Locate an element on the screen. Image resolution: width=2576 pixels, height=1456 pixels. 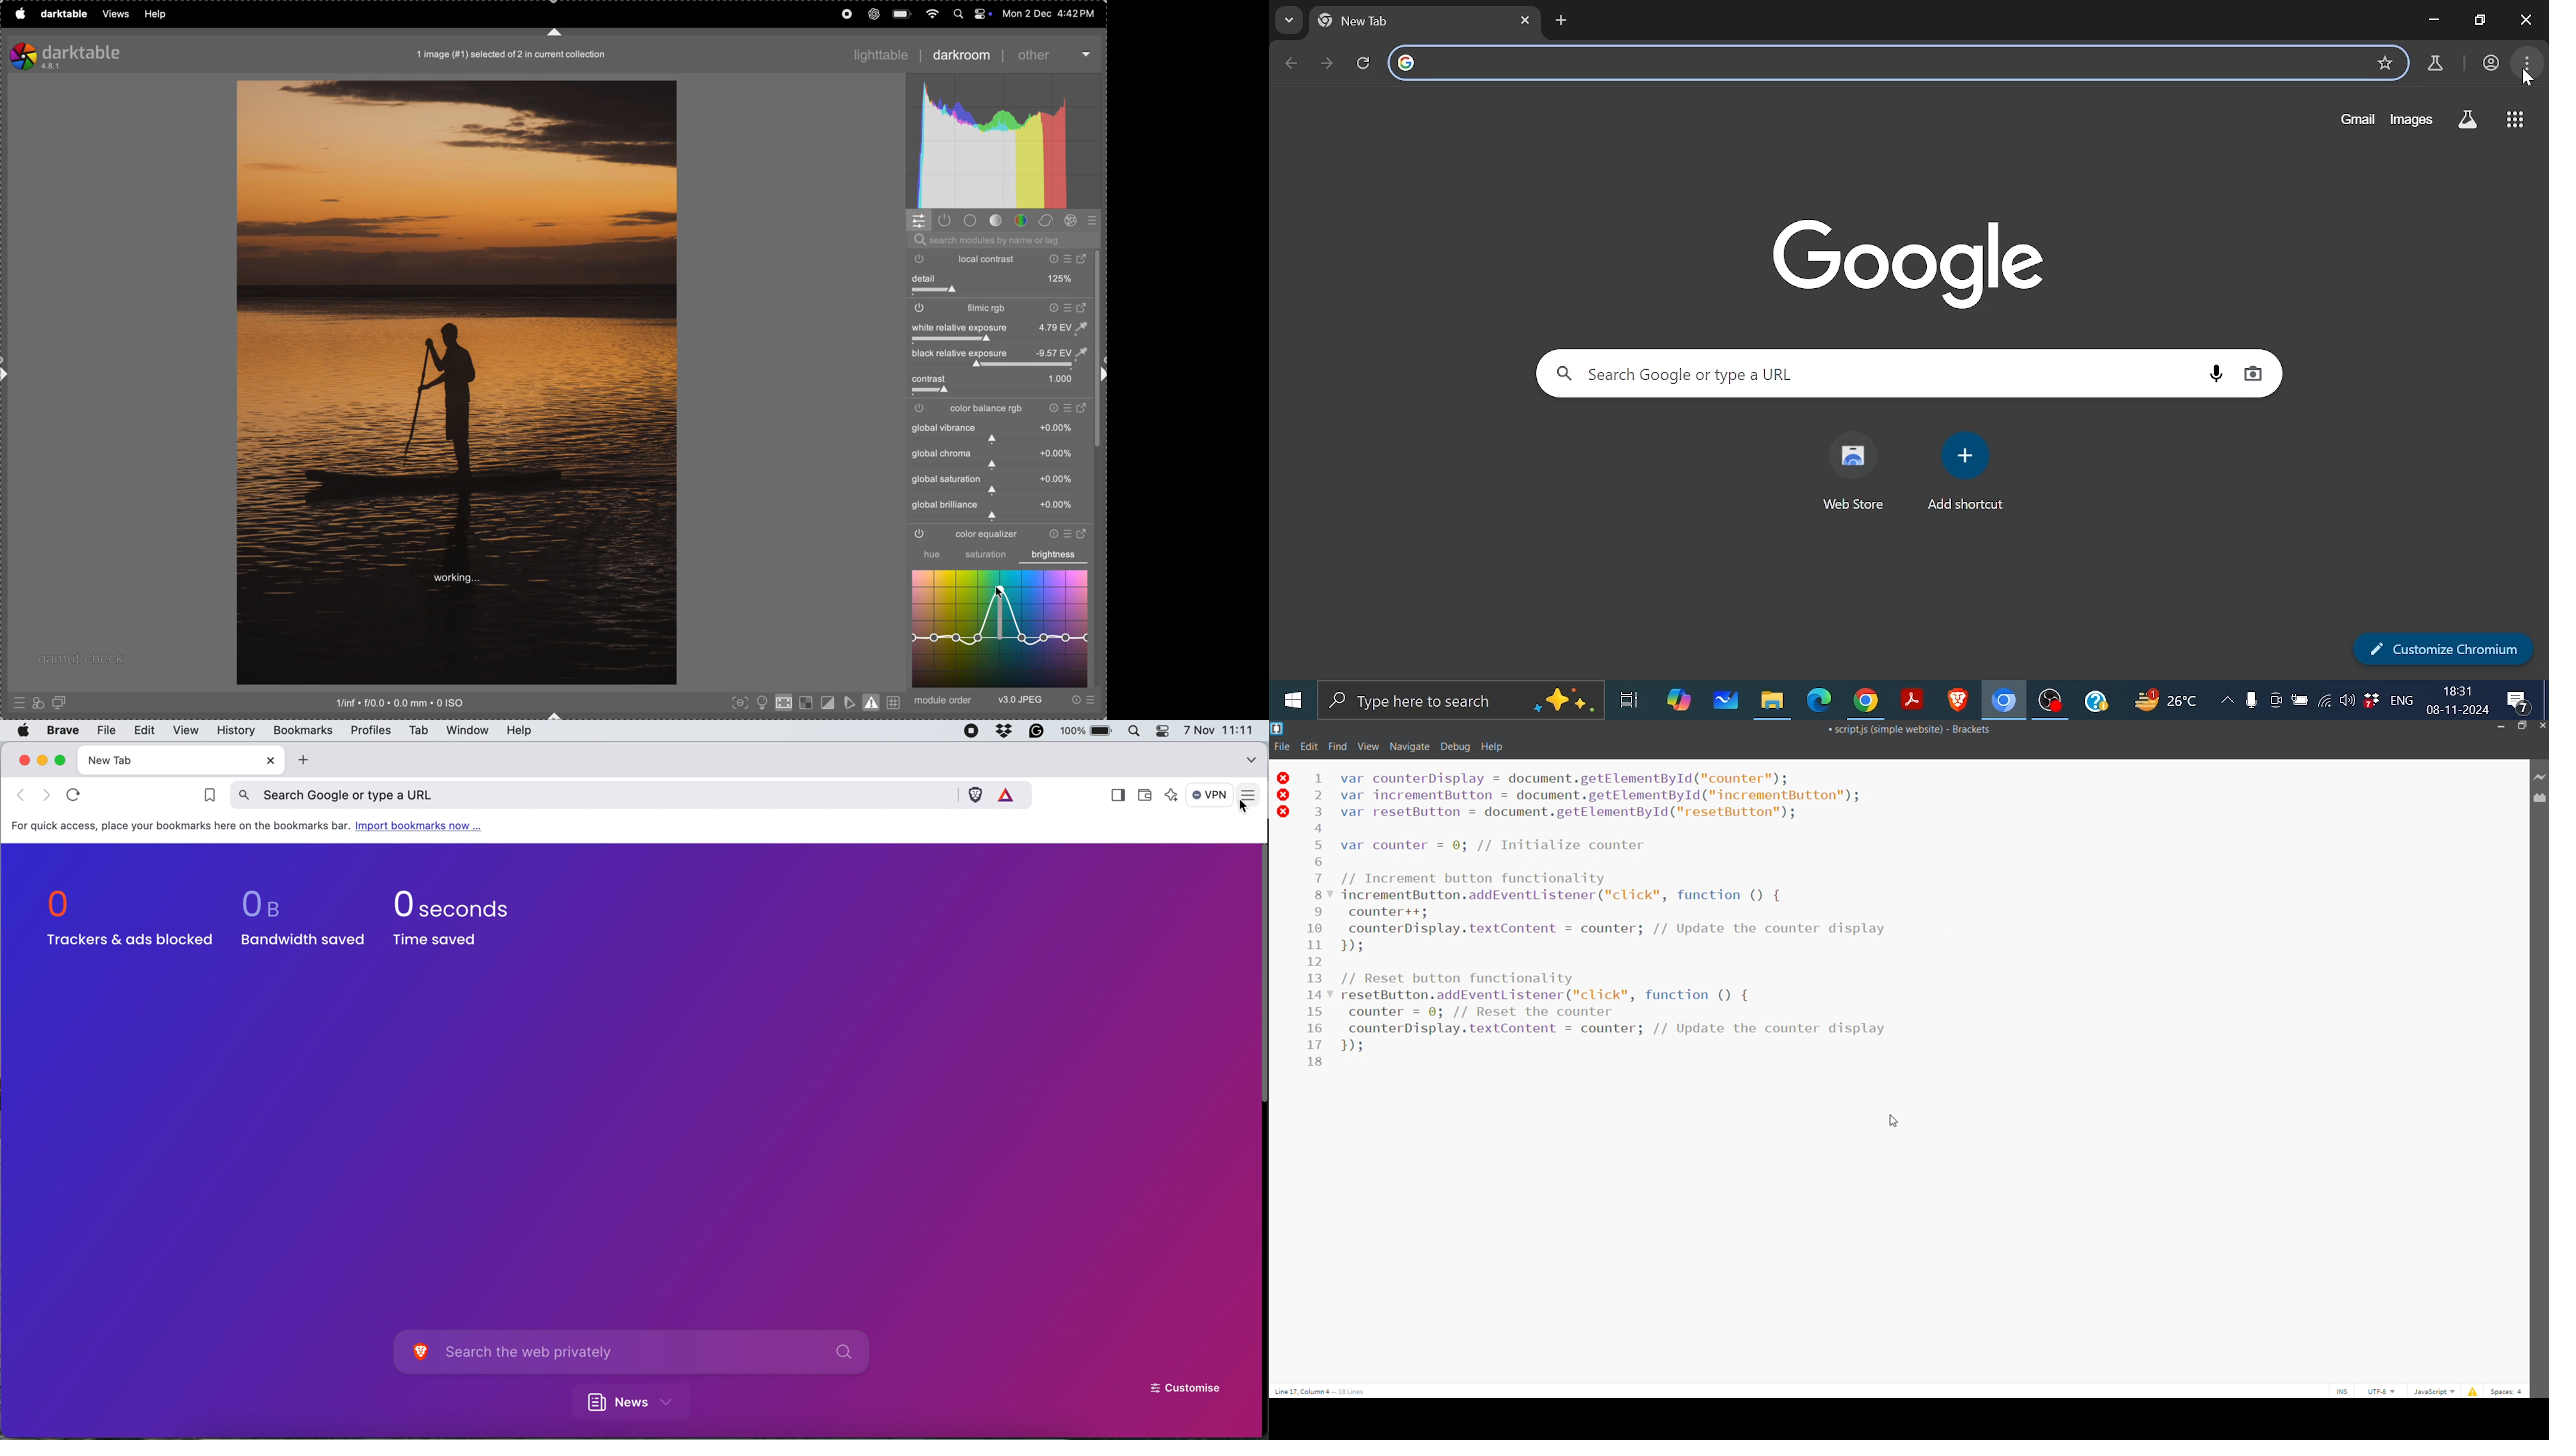
view is located at coordinates (183, 730).